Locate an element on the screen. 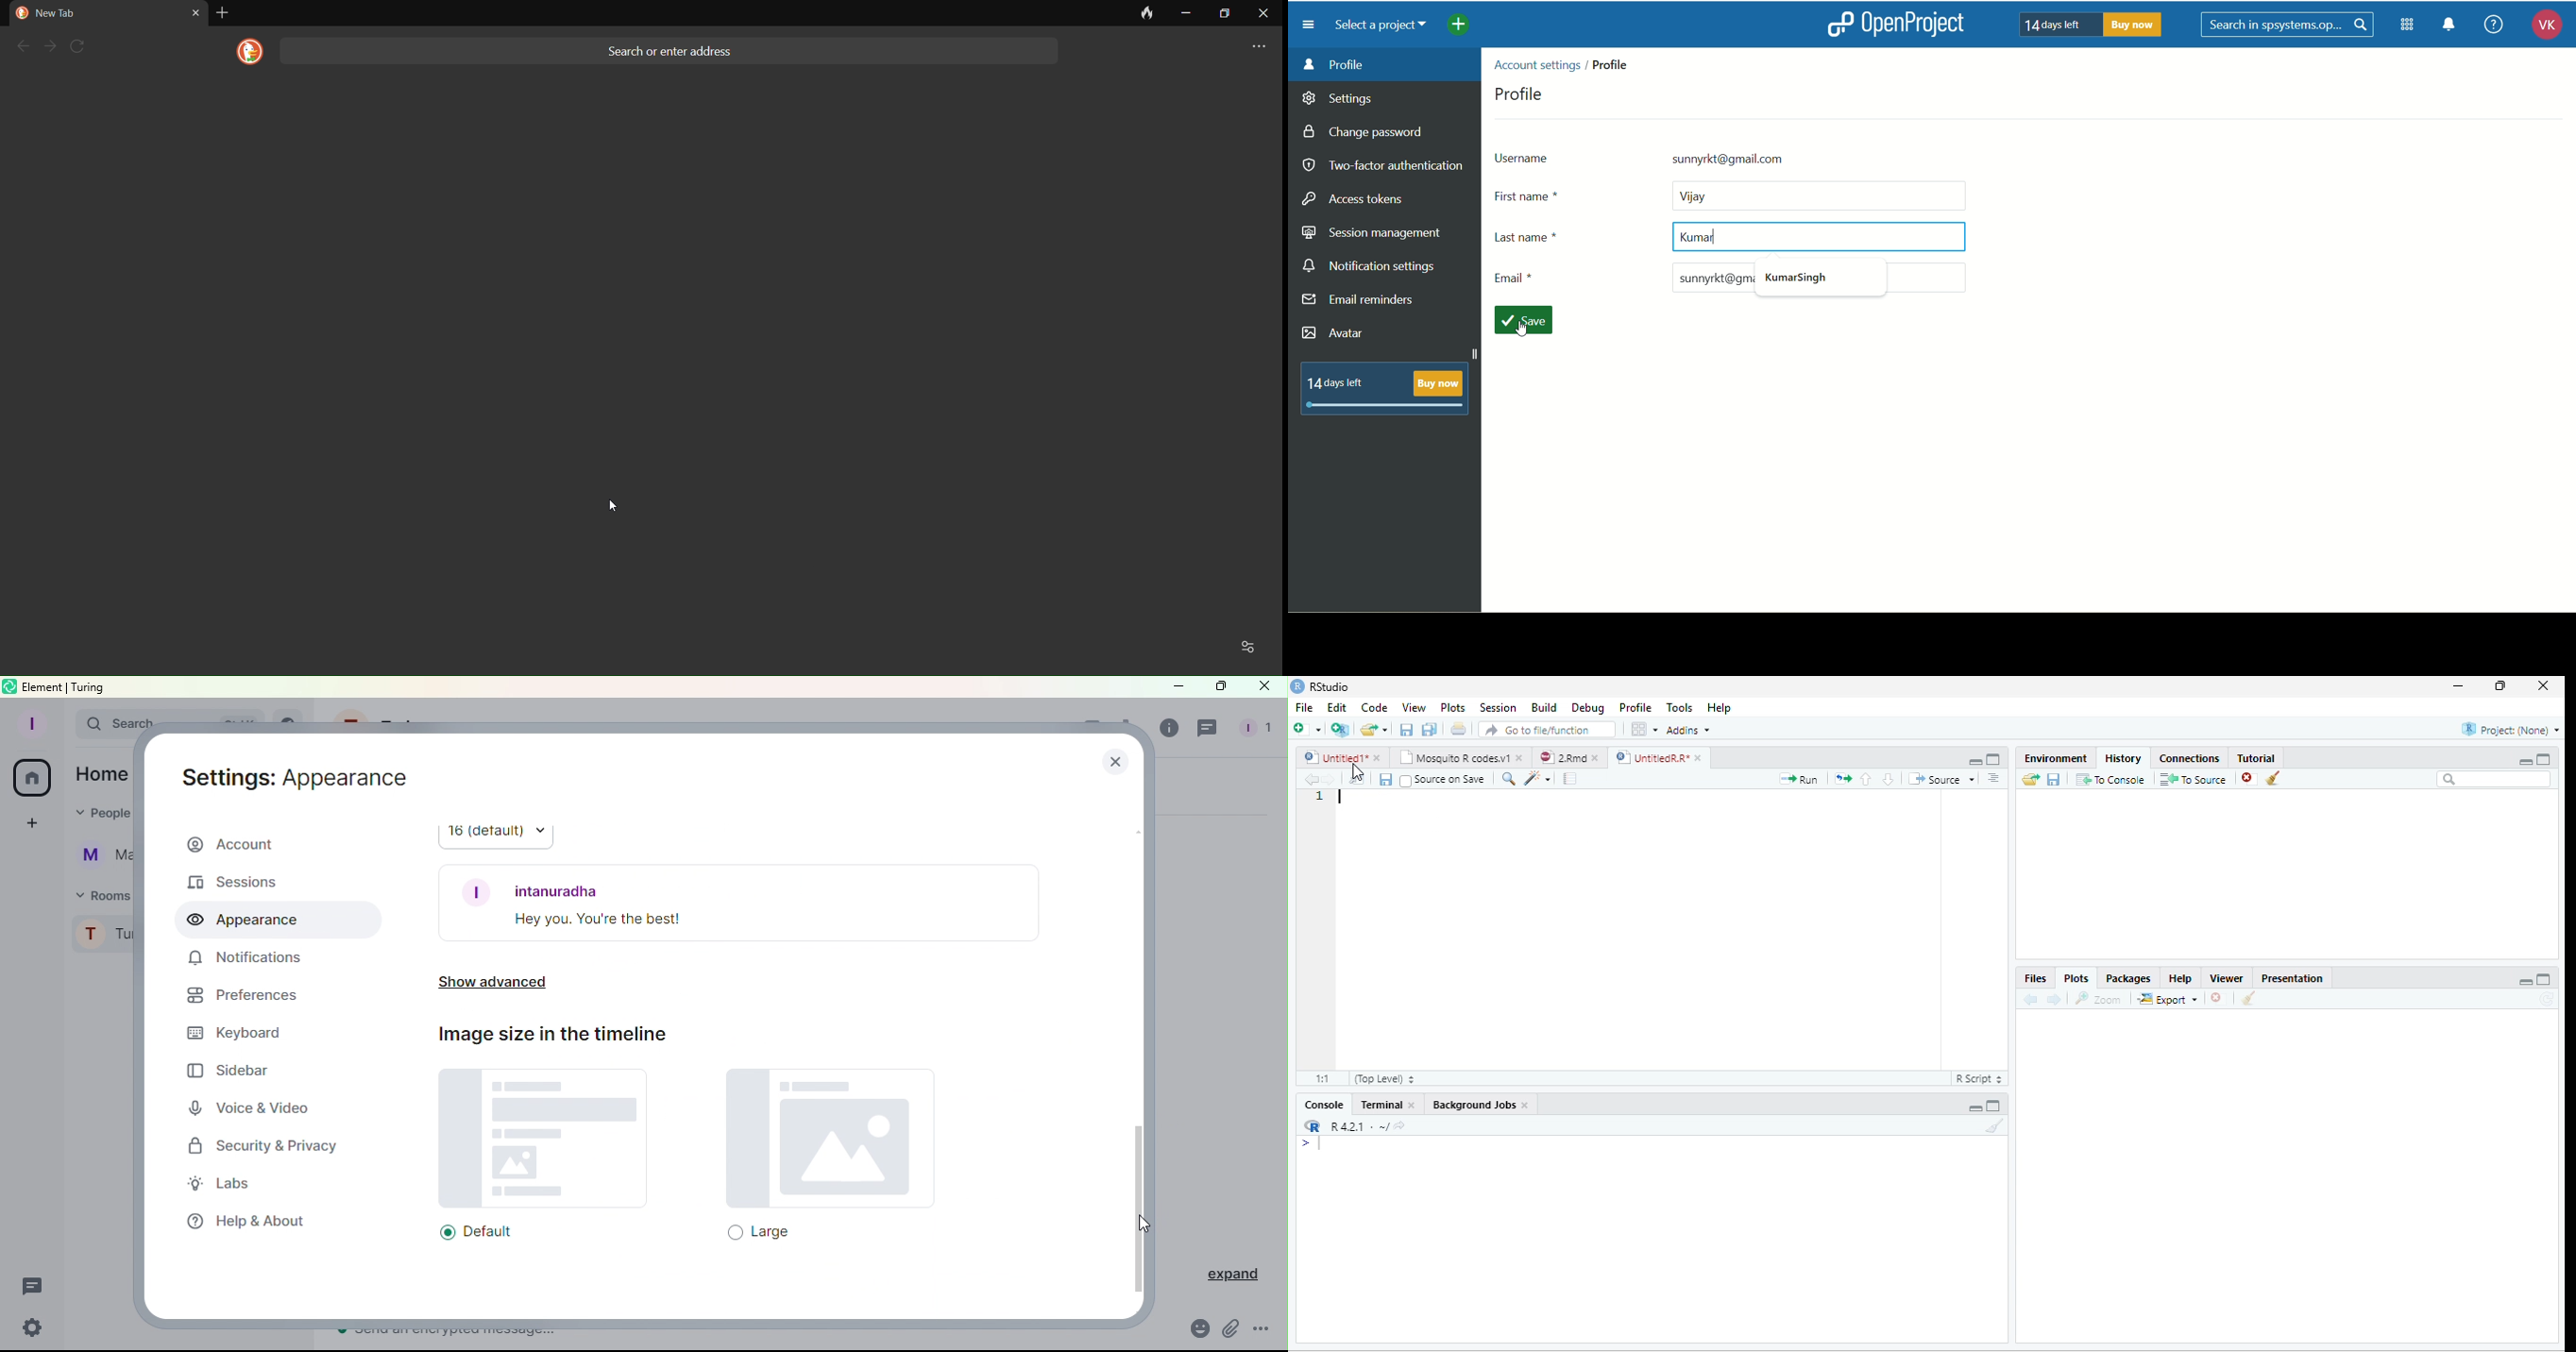  Files is located at coordinates (2035, 977).